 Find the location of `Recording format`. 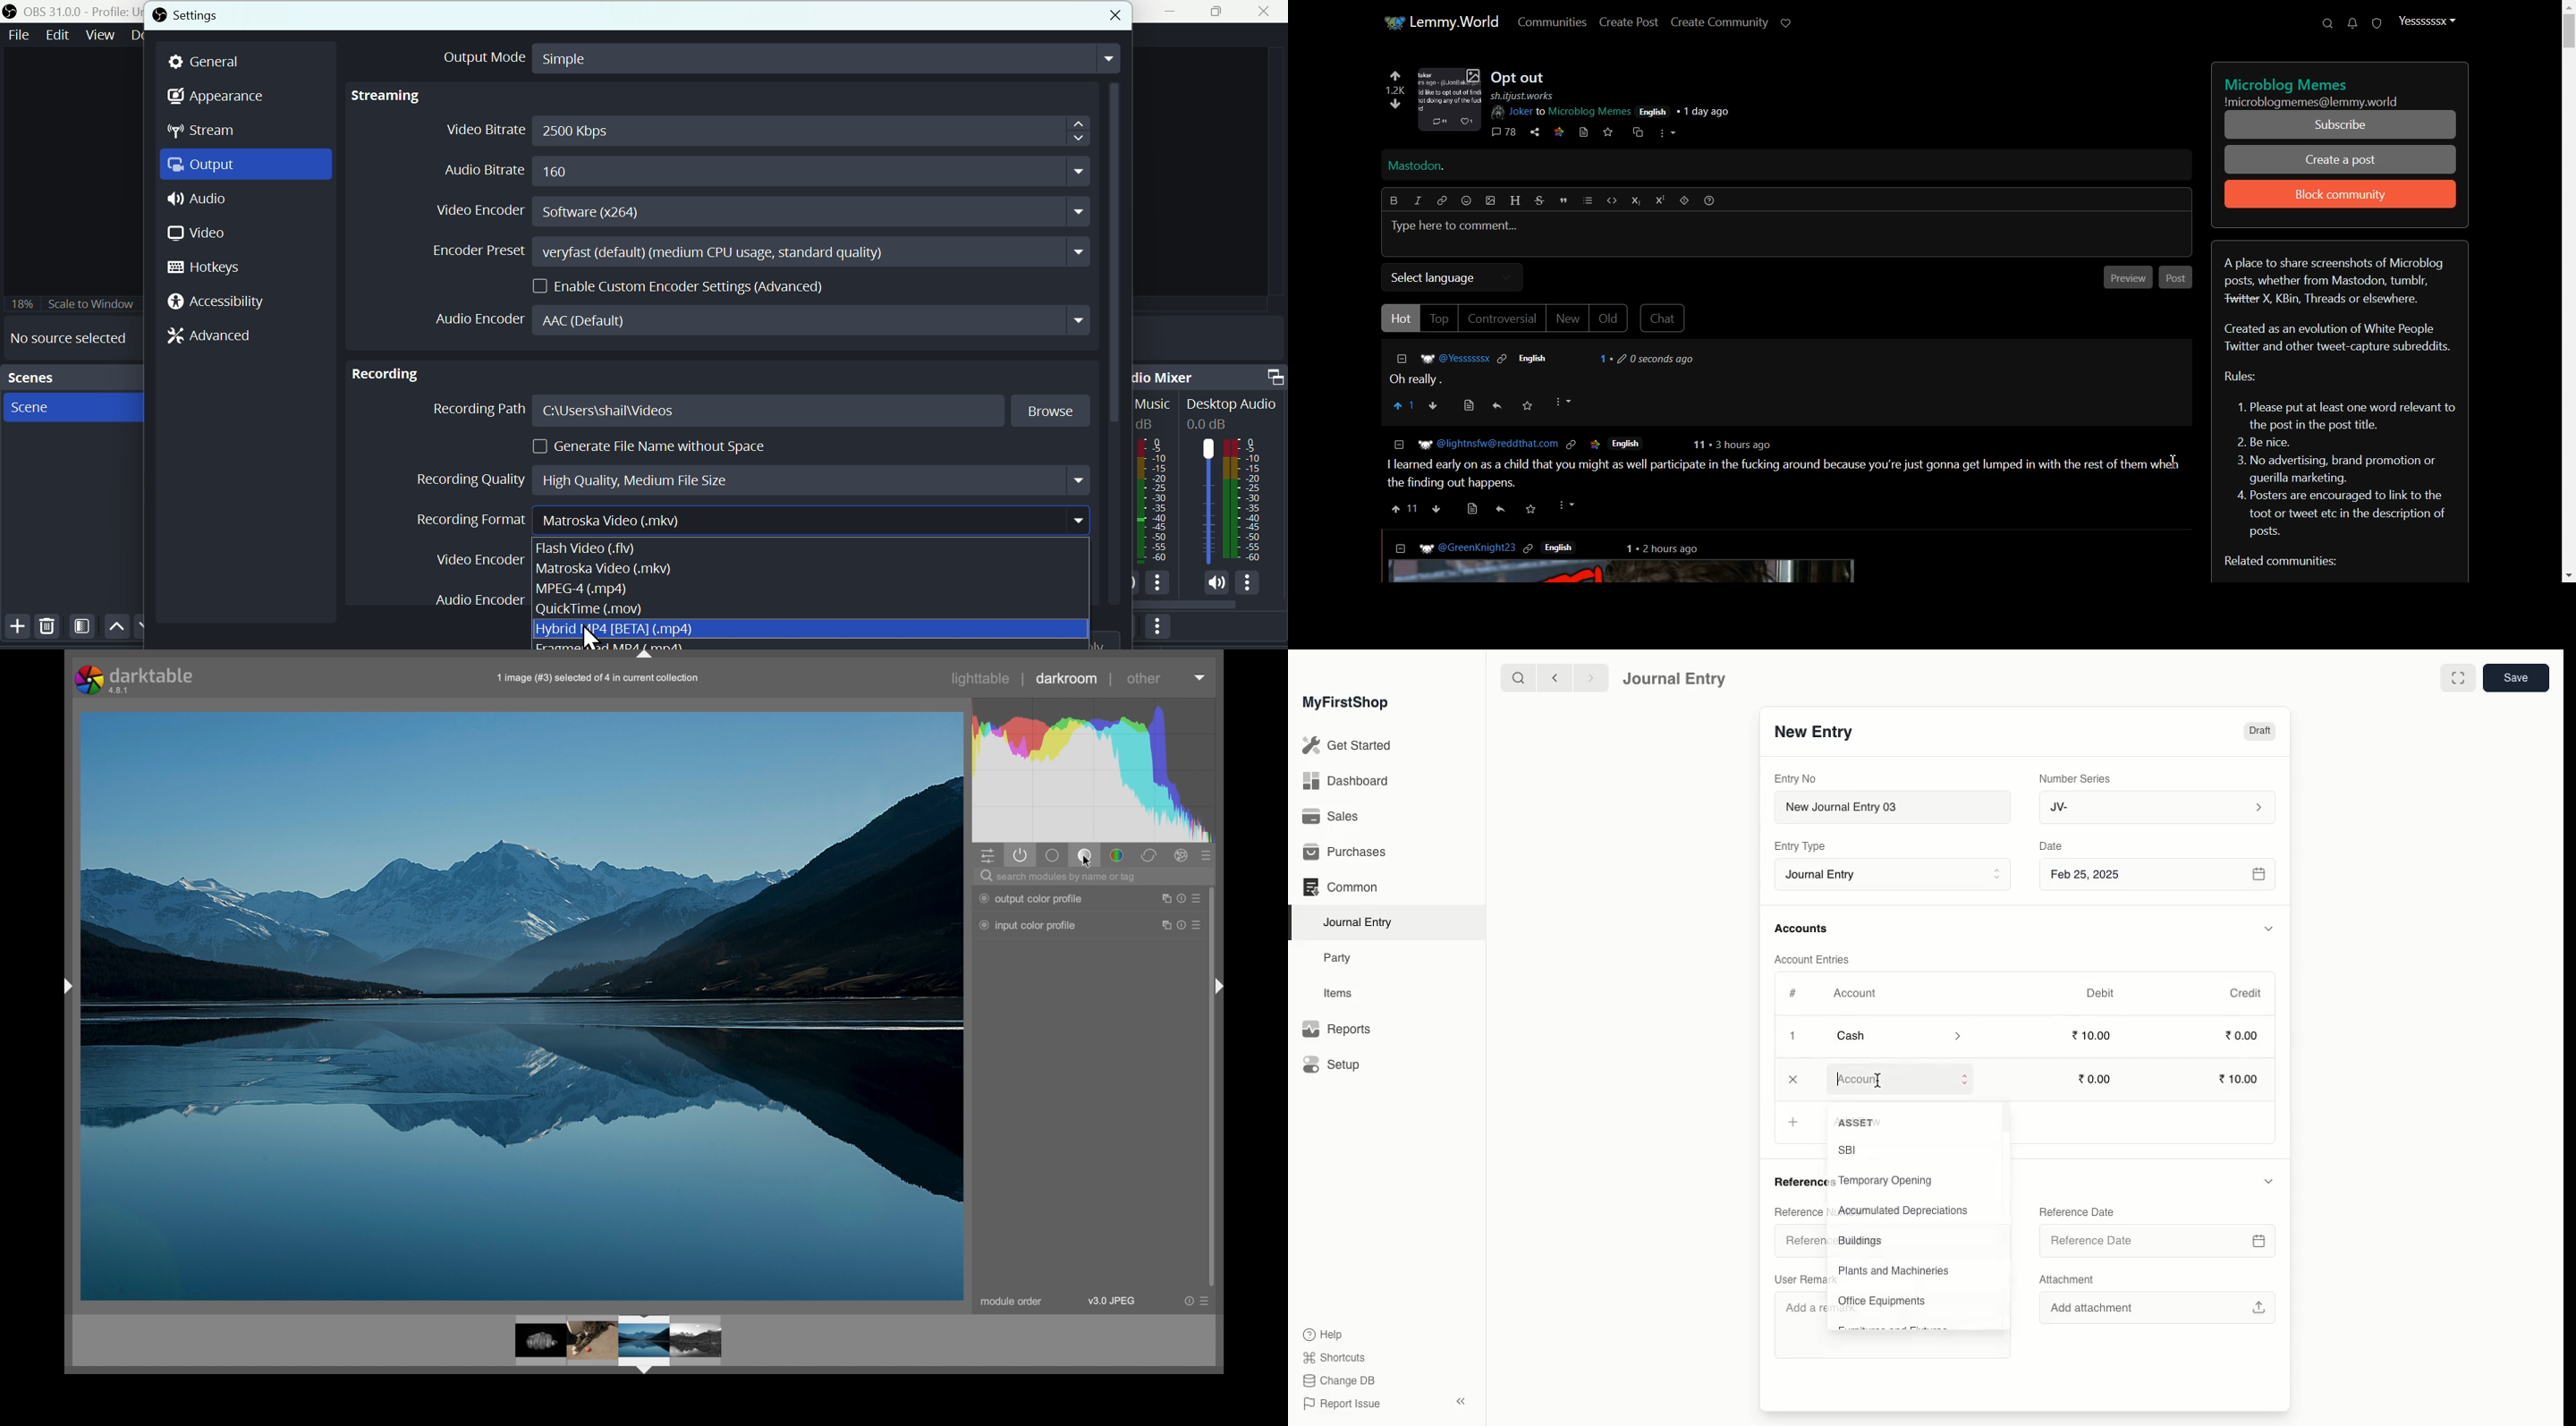

Recording format is located at coordinates (752, 521).